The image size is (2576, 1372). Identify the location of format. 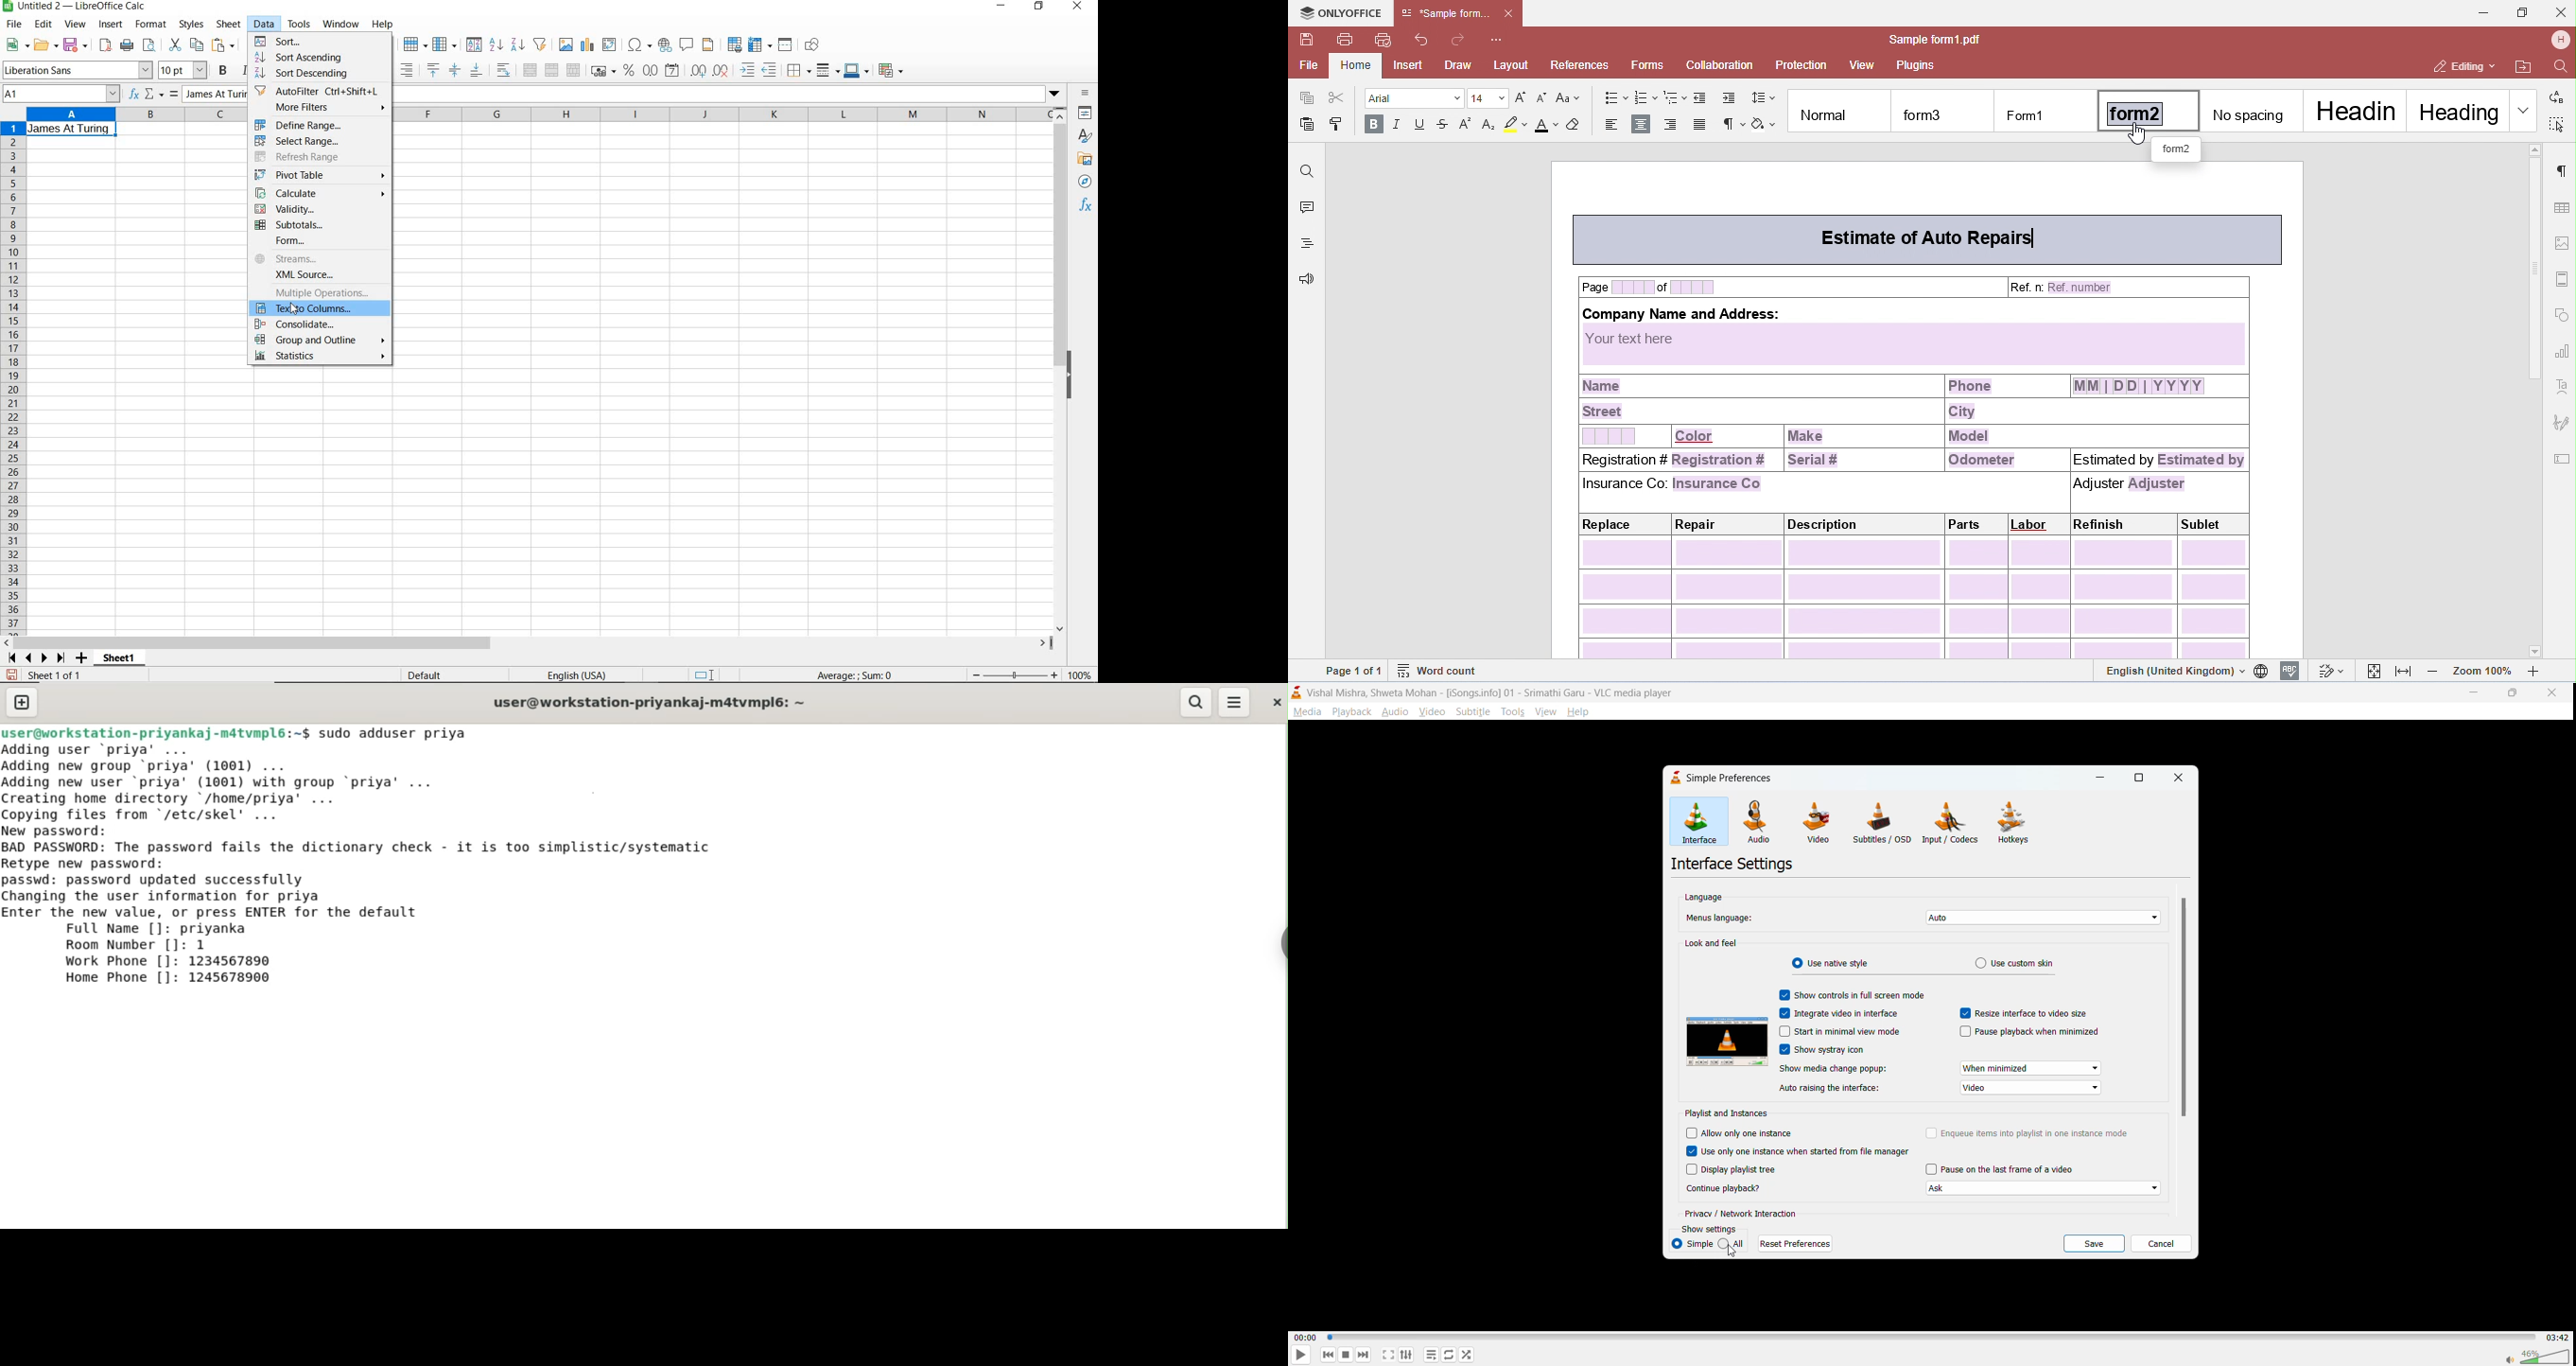
(152, 26).